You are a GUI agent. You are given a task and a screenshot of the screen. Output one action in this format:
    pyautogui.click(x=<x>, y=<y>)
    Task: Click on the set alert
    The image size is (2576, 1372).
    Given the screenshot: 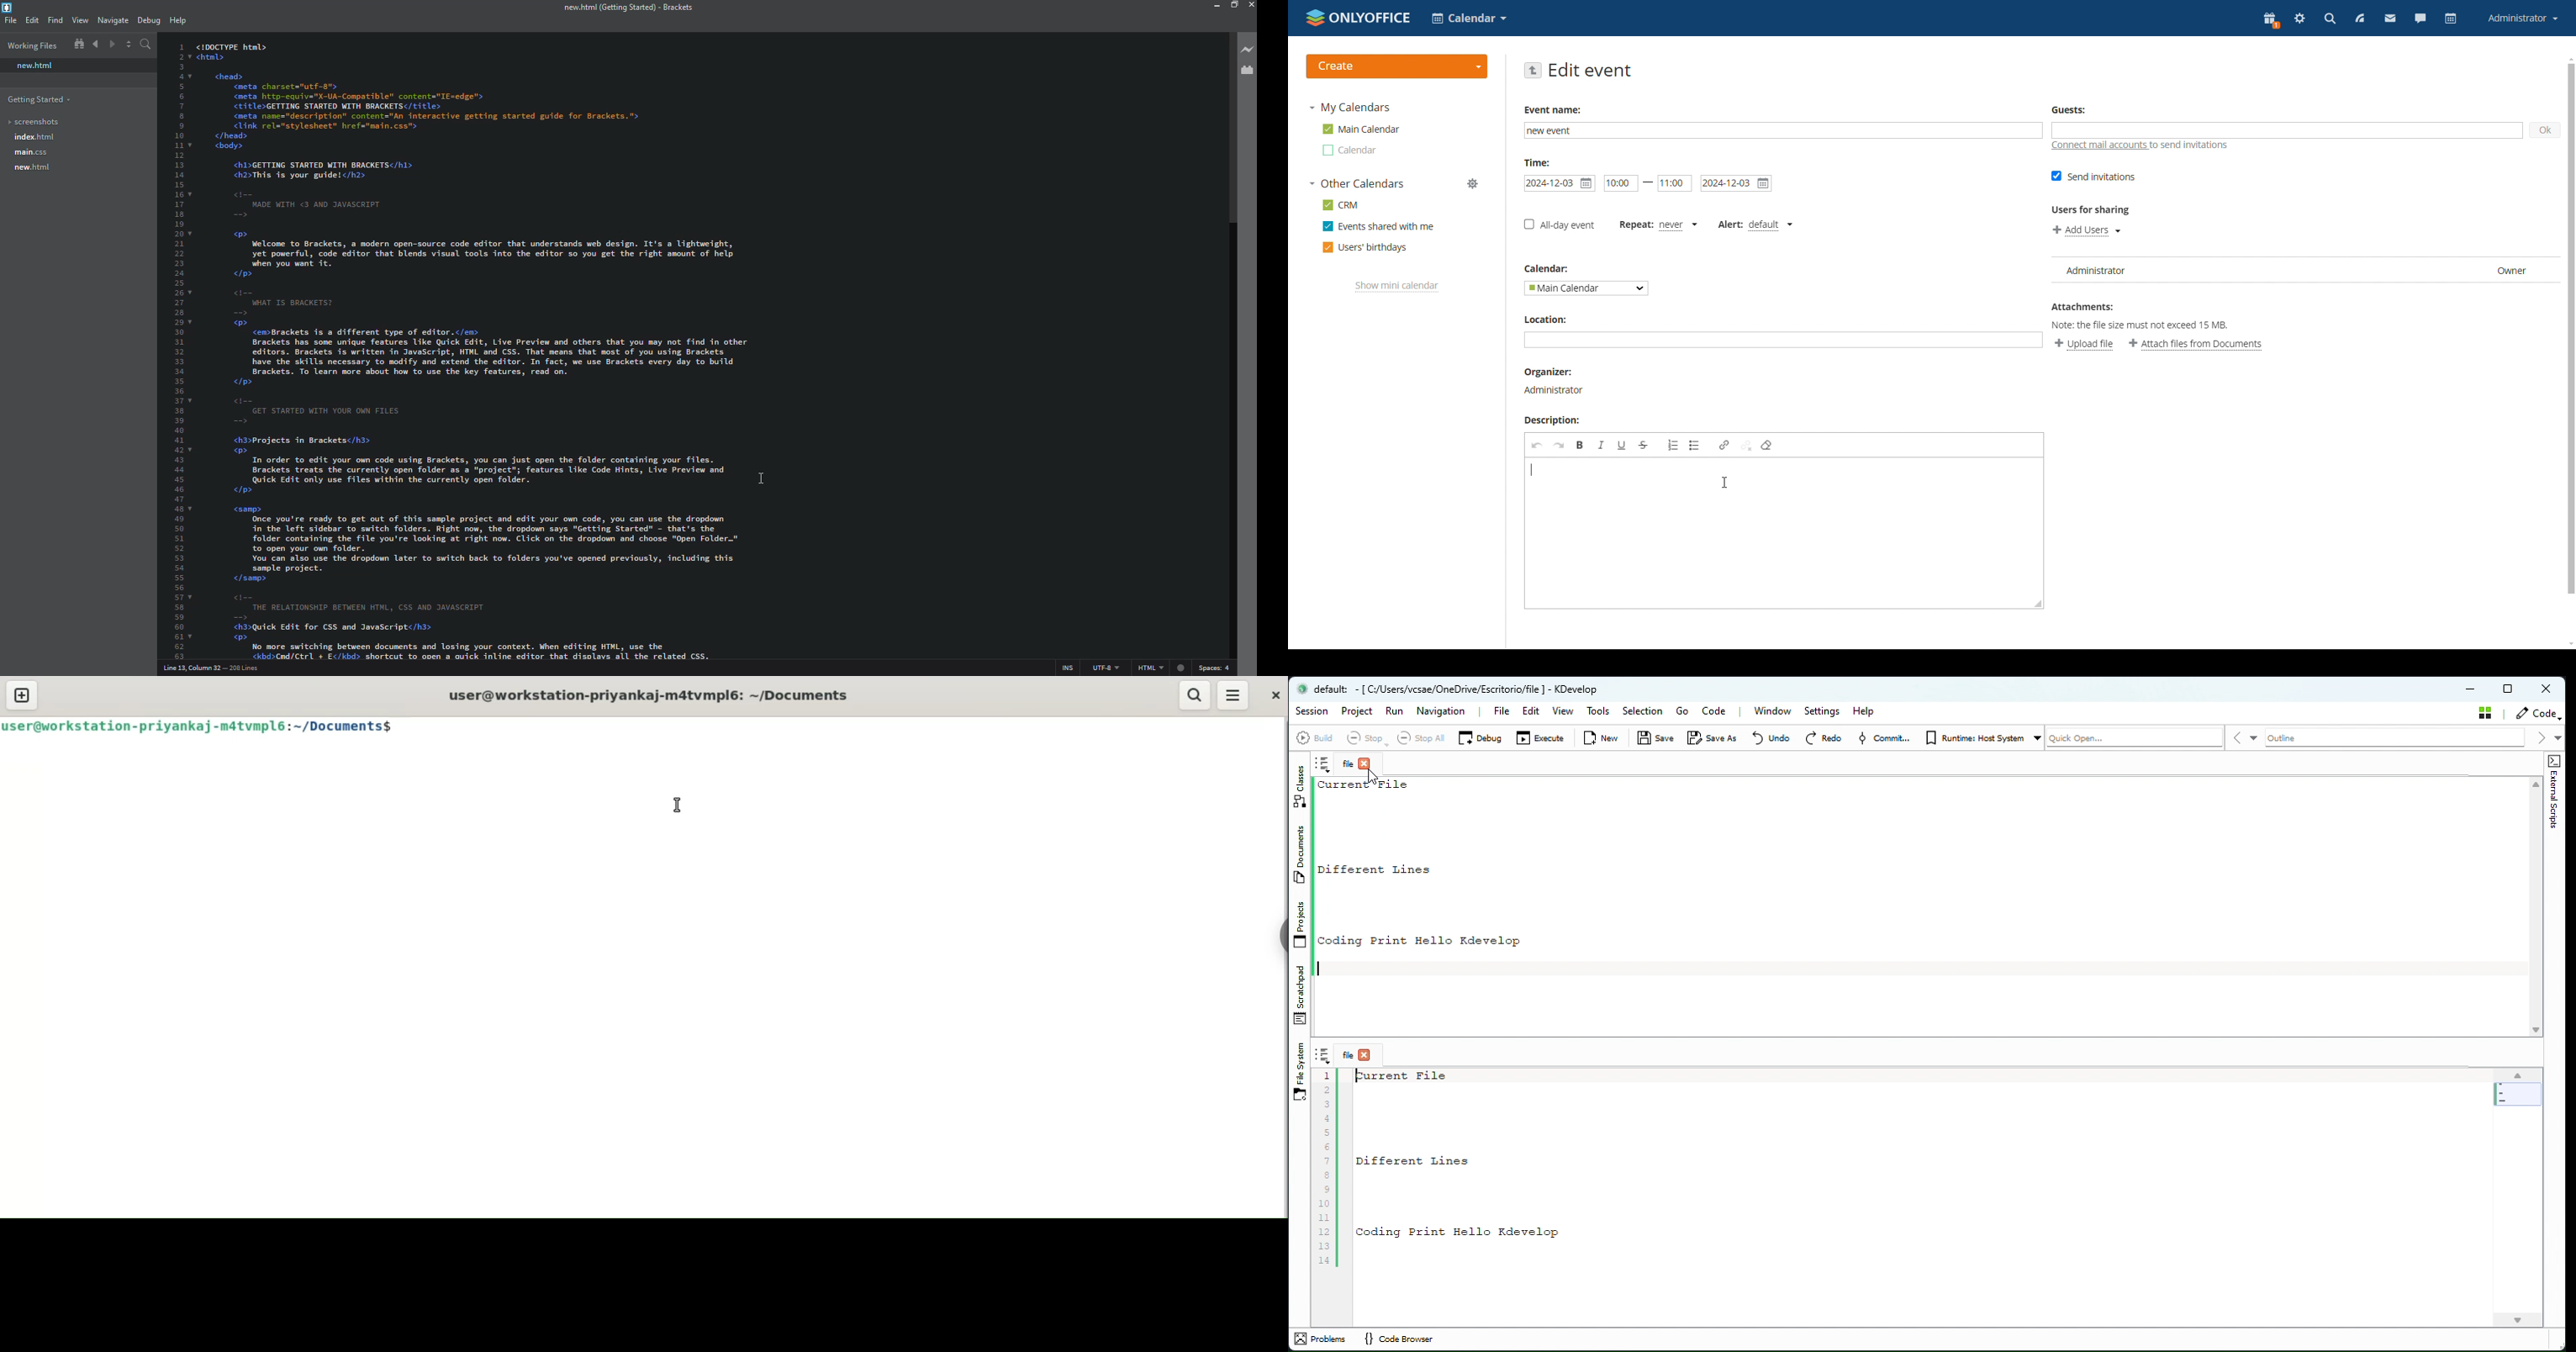 What is the action you would take?
    pyautogui.click(x=1754, y=226)
    